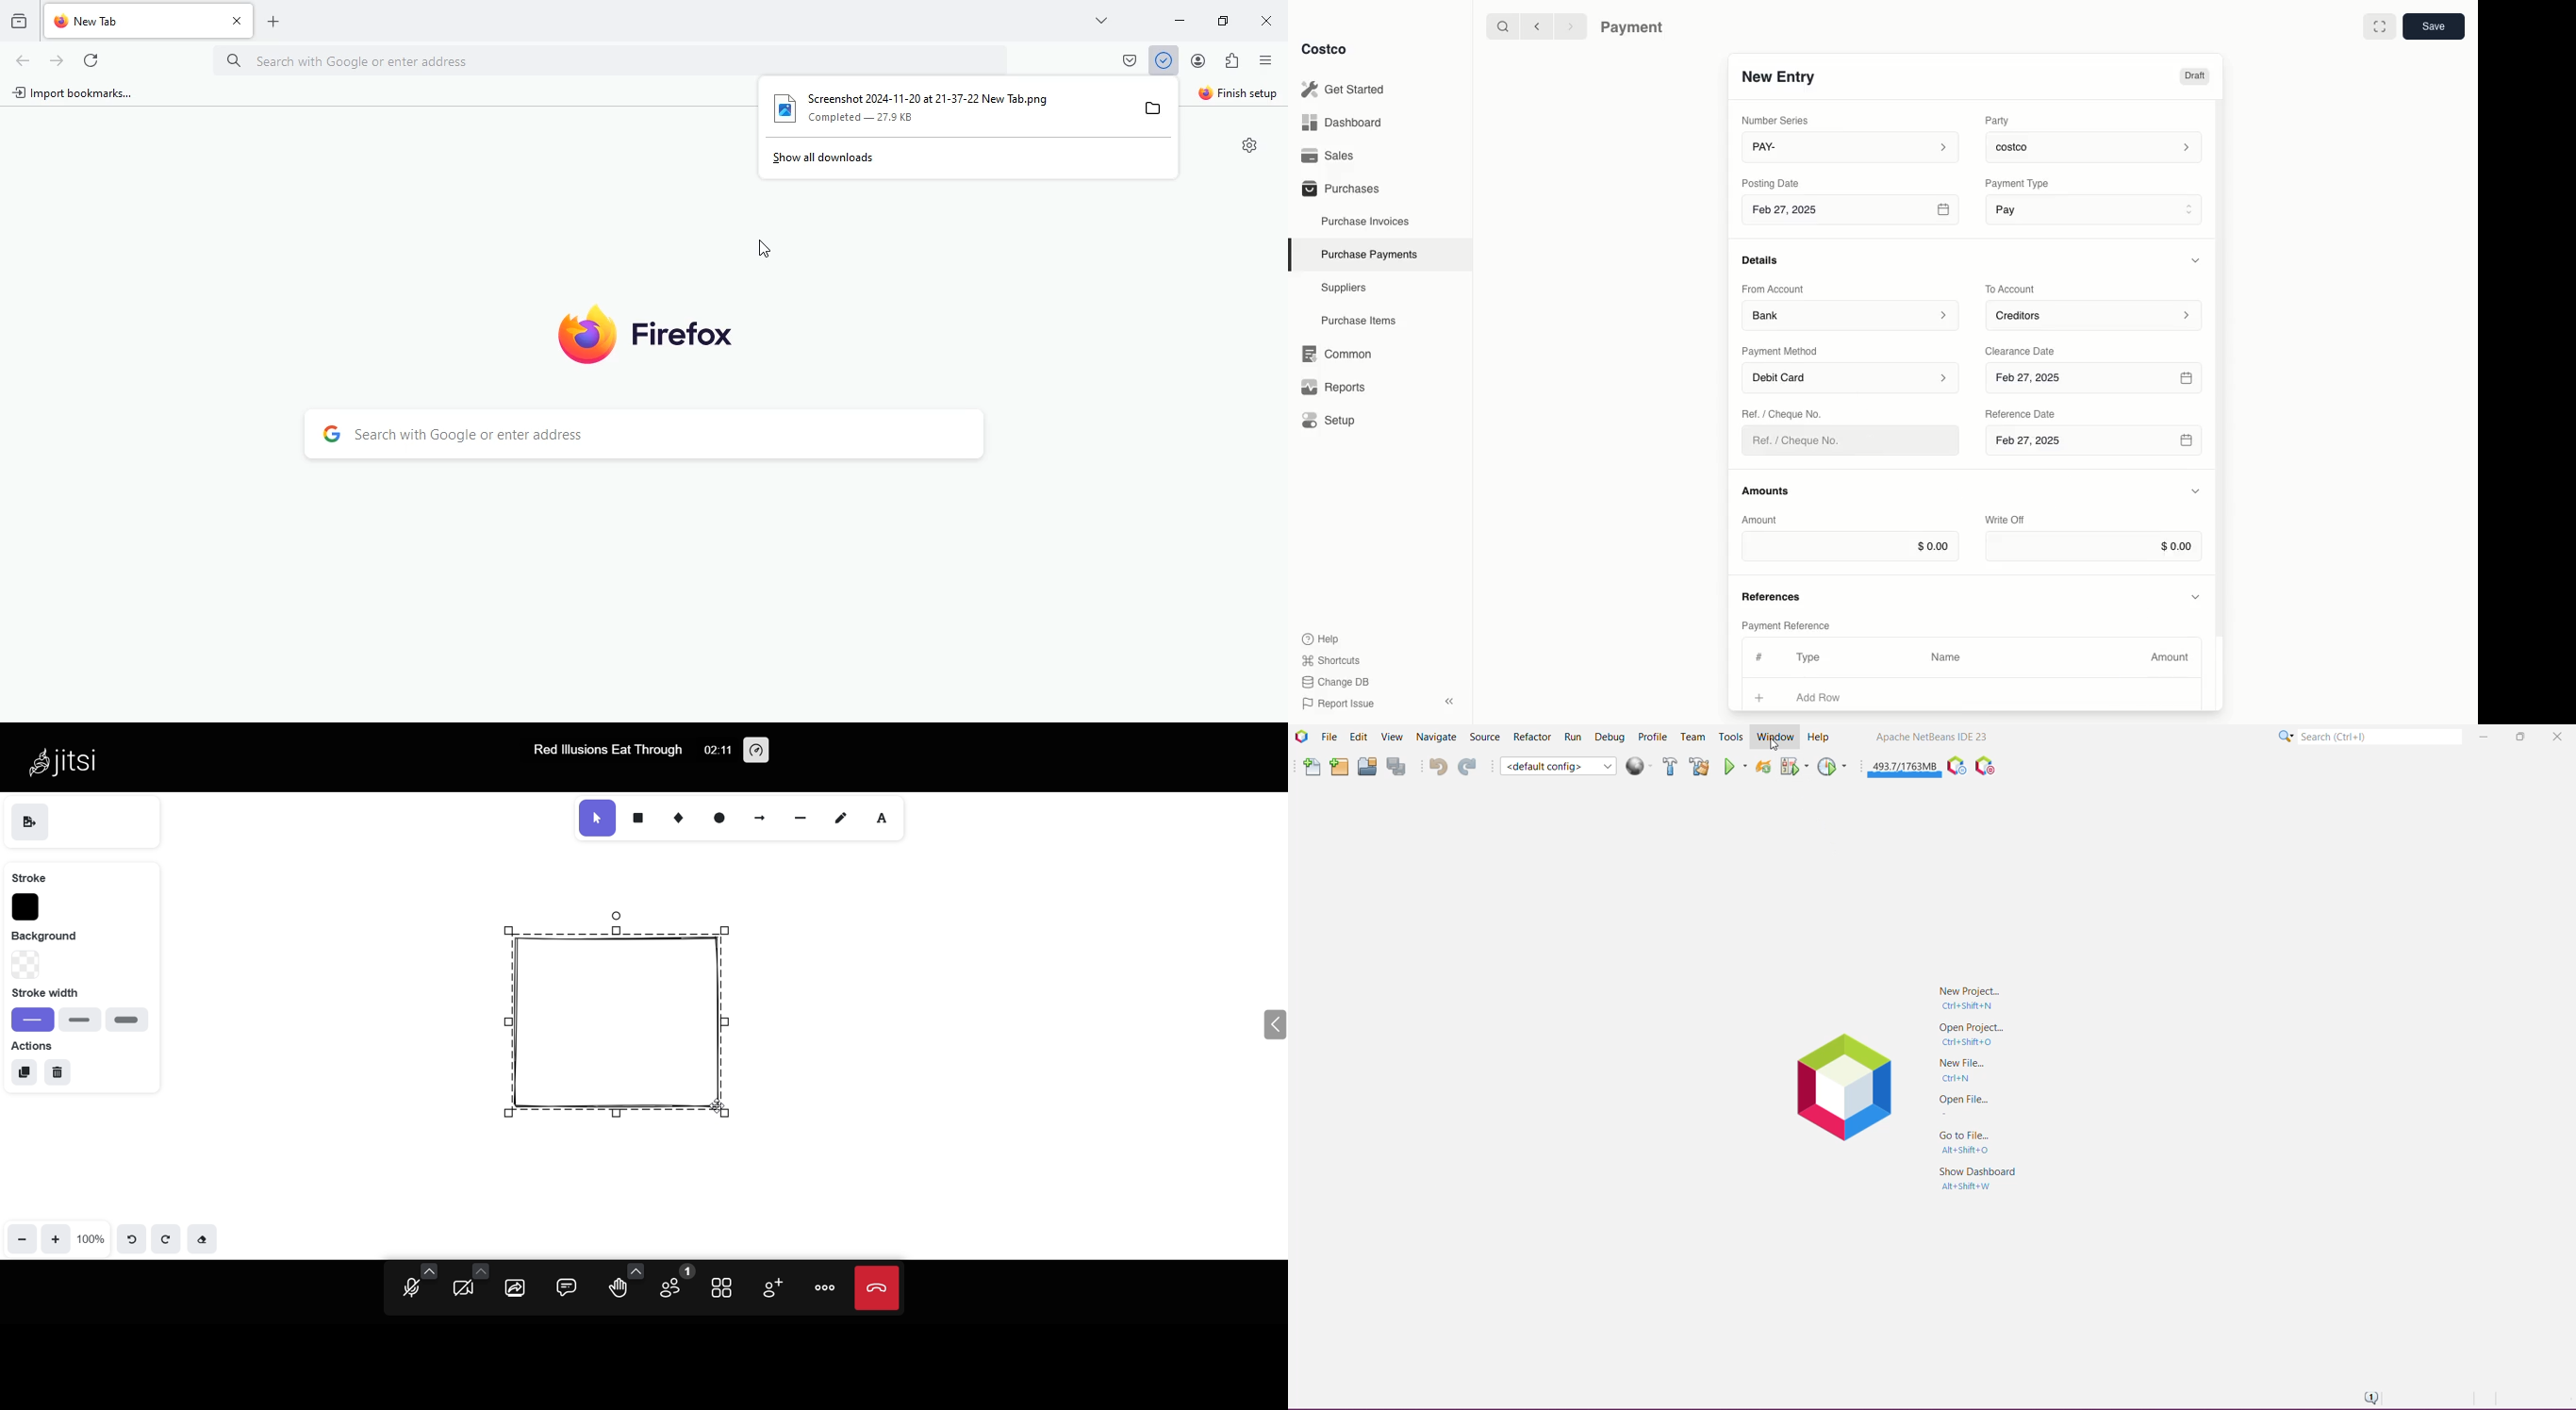  What do you see at coordinates (1263, 20) in the screenshot?
I see `close` at bounding box center [1263, 20].